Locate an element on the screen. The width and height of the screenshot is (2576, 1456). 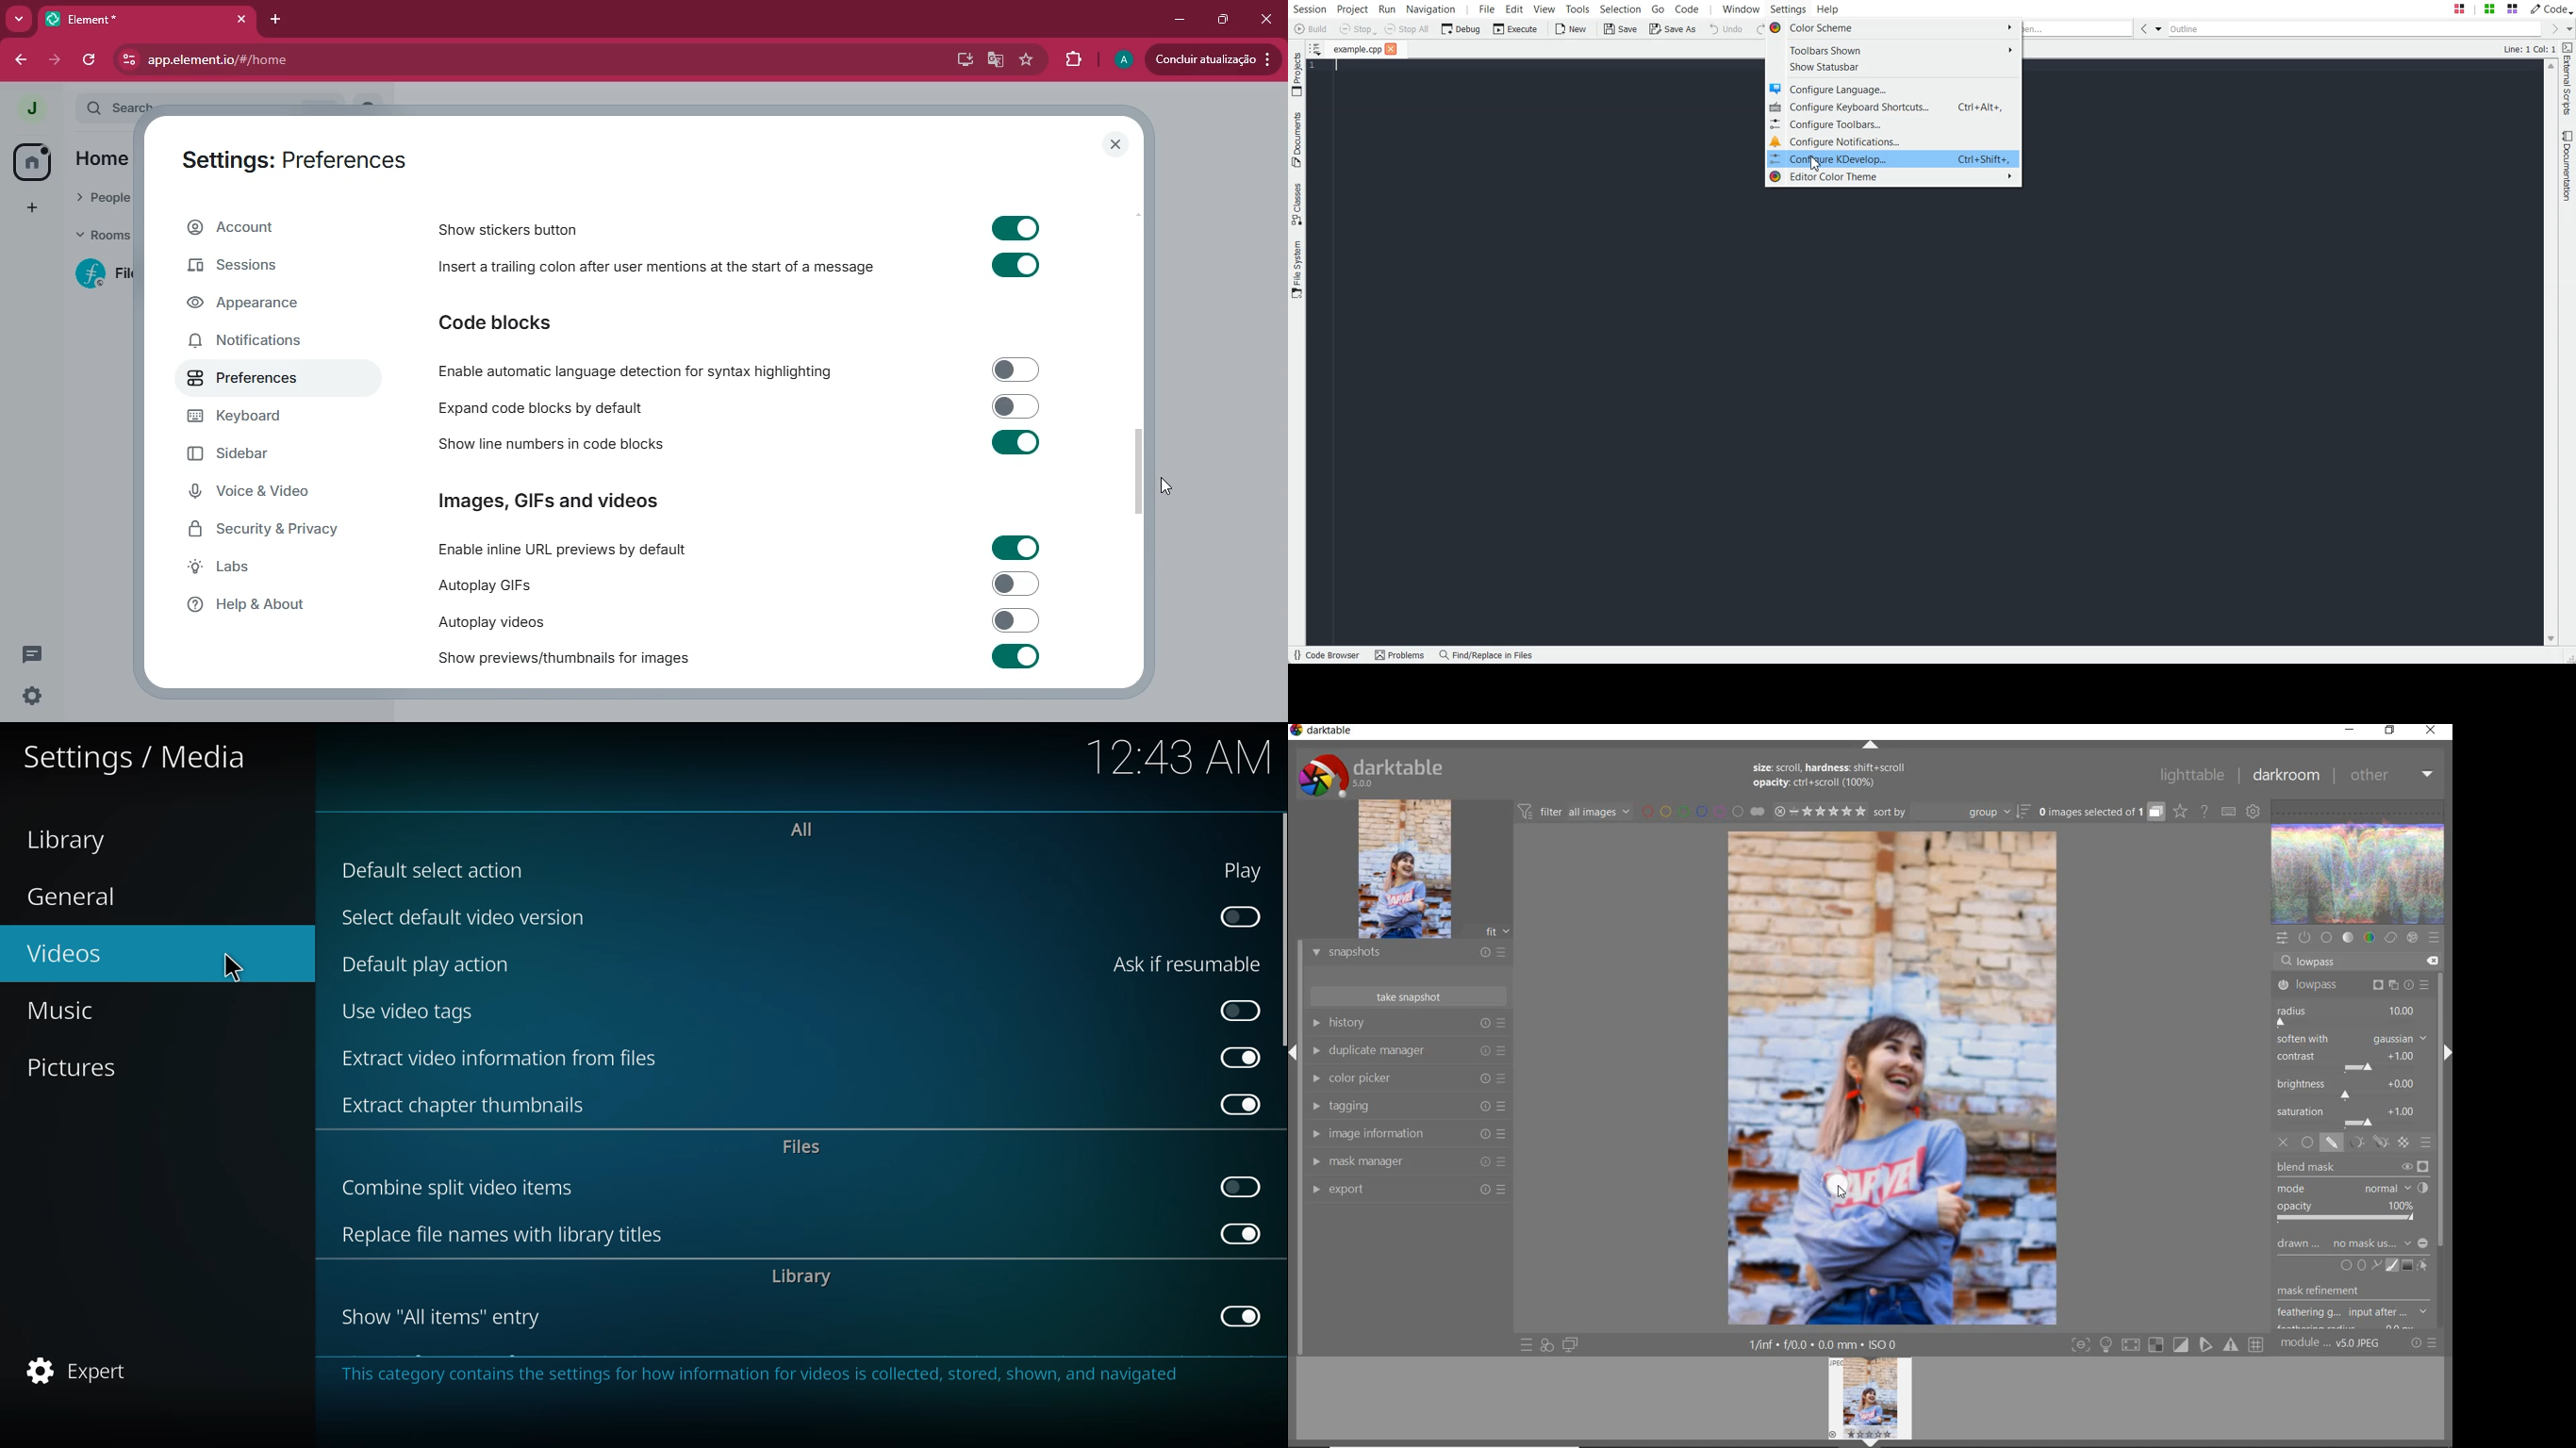
music is located at coordinates (70, 1012).